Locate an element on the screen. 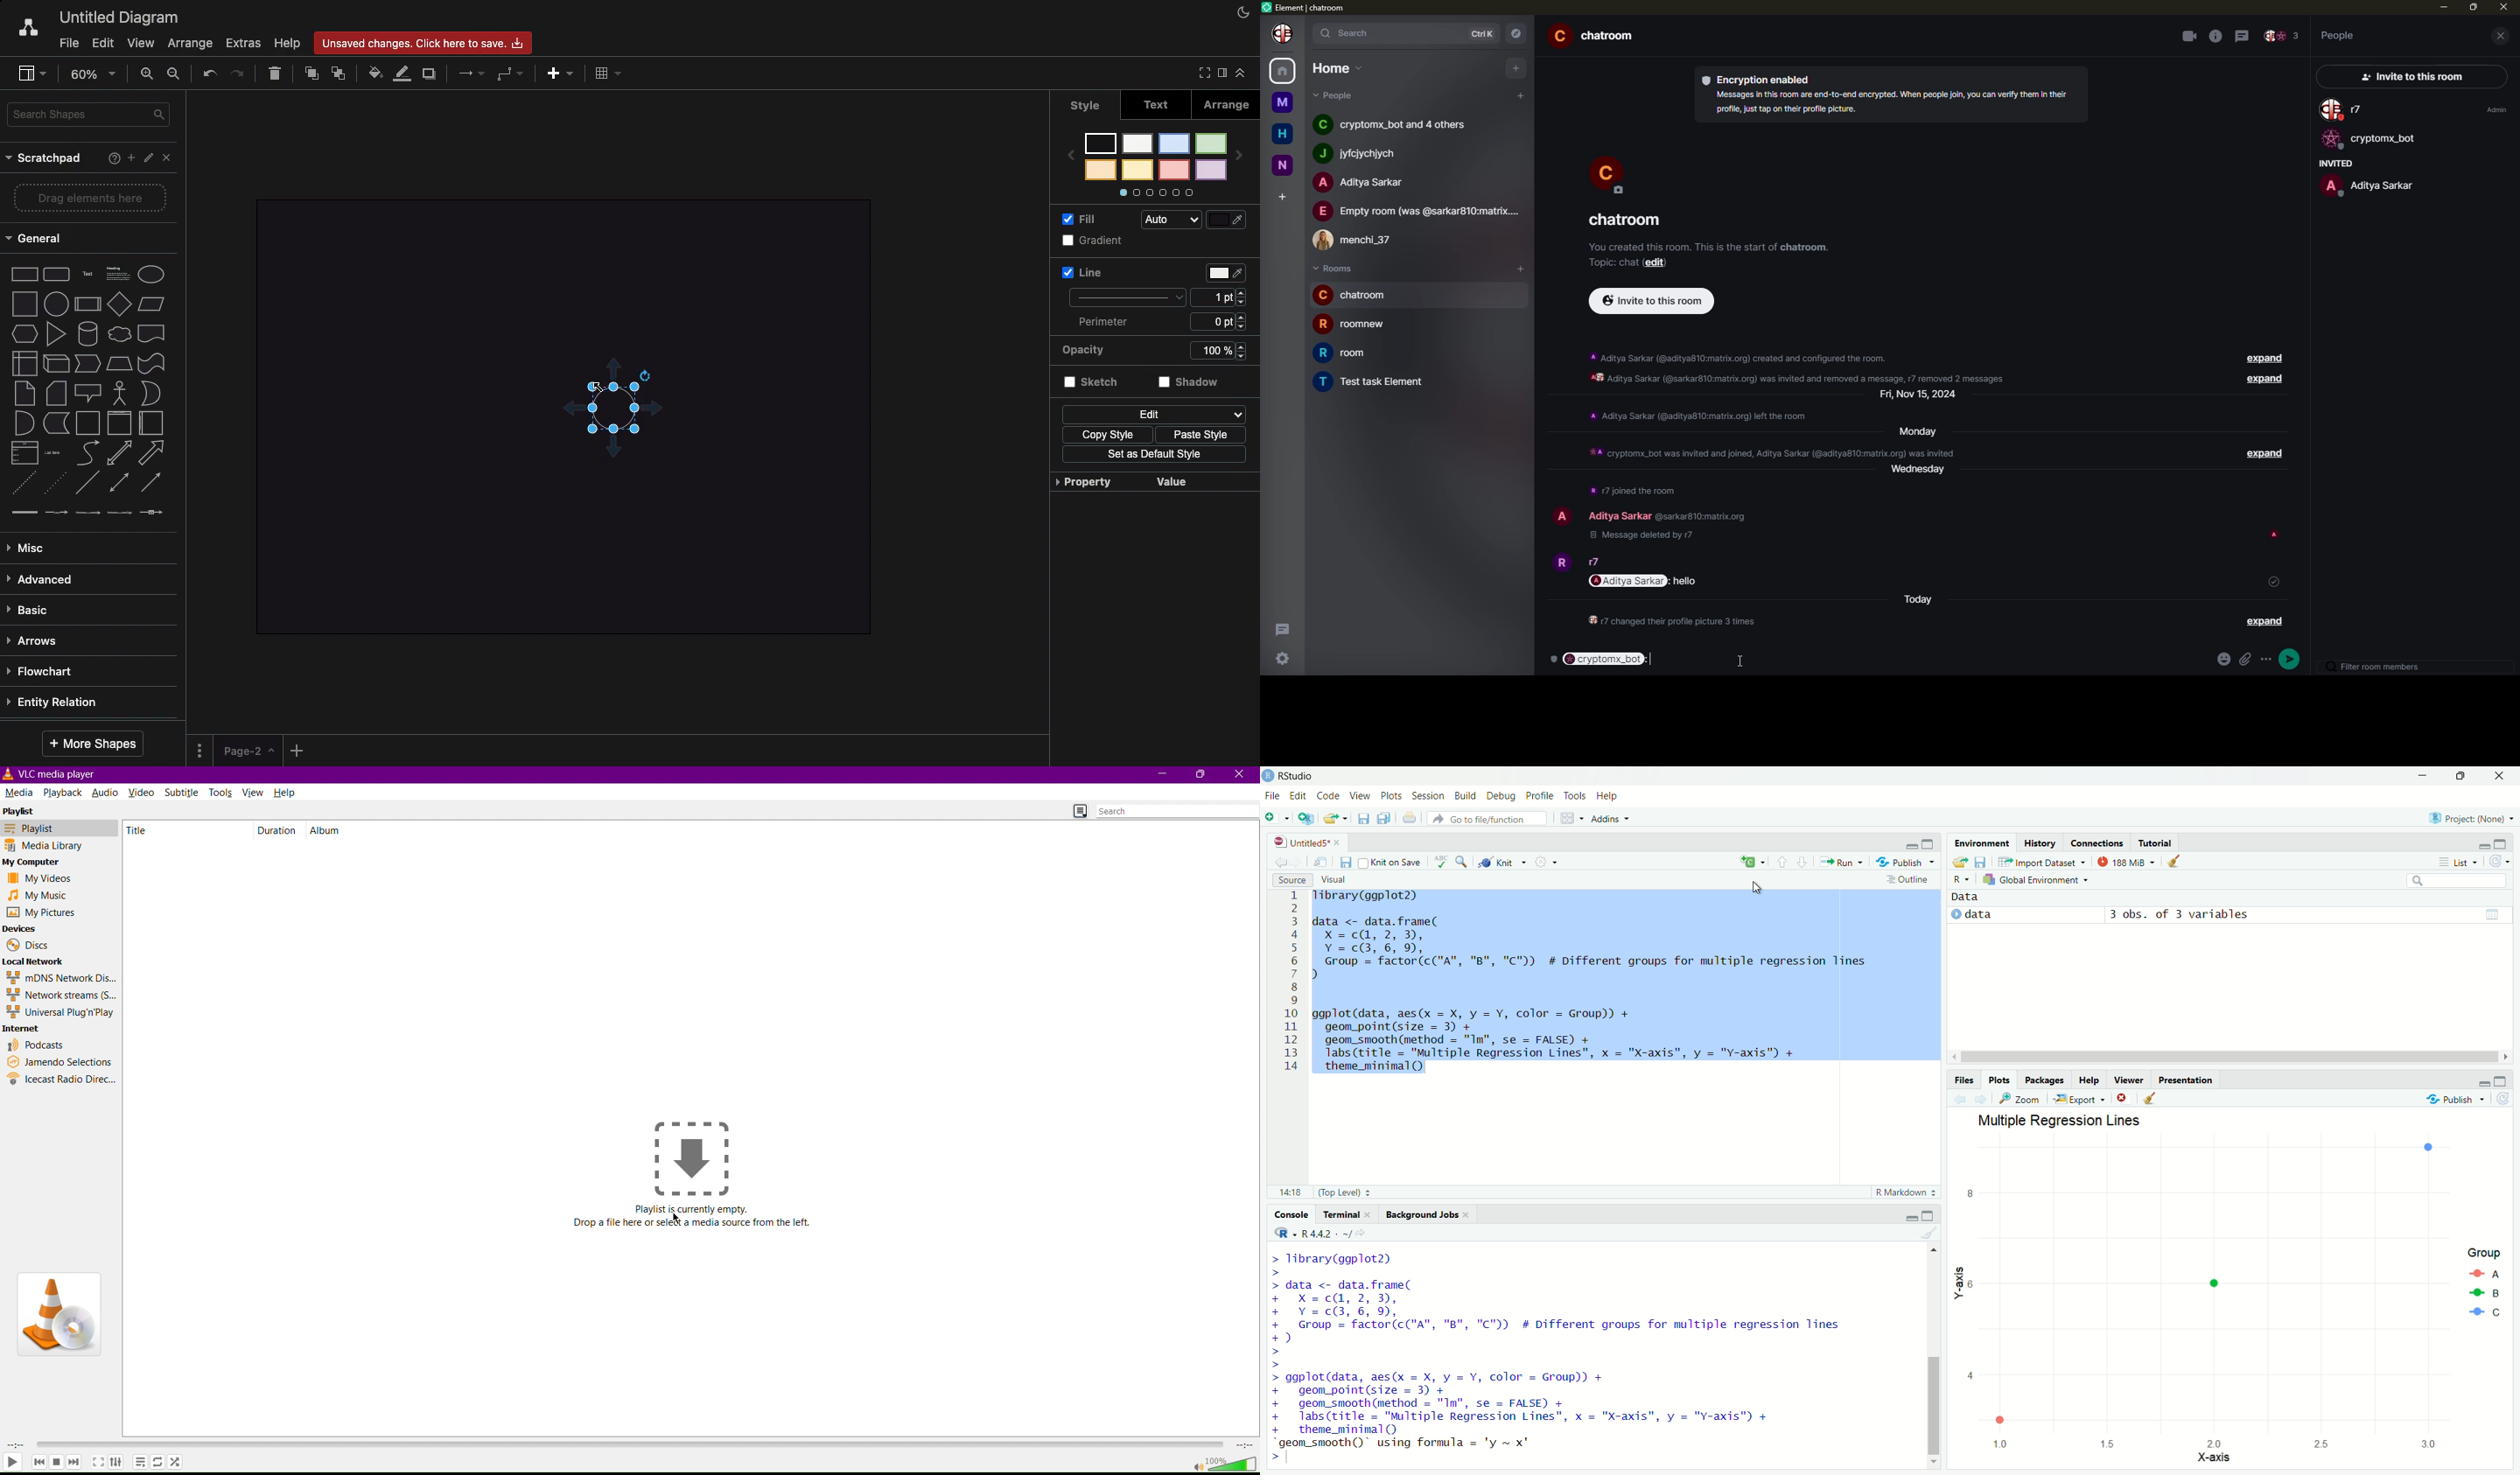  maximise is located at coordinates (1929, 842).